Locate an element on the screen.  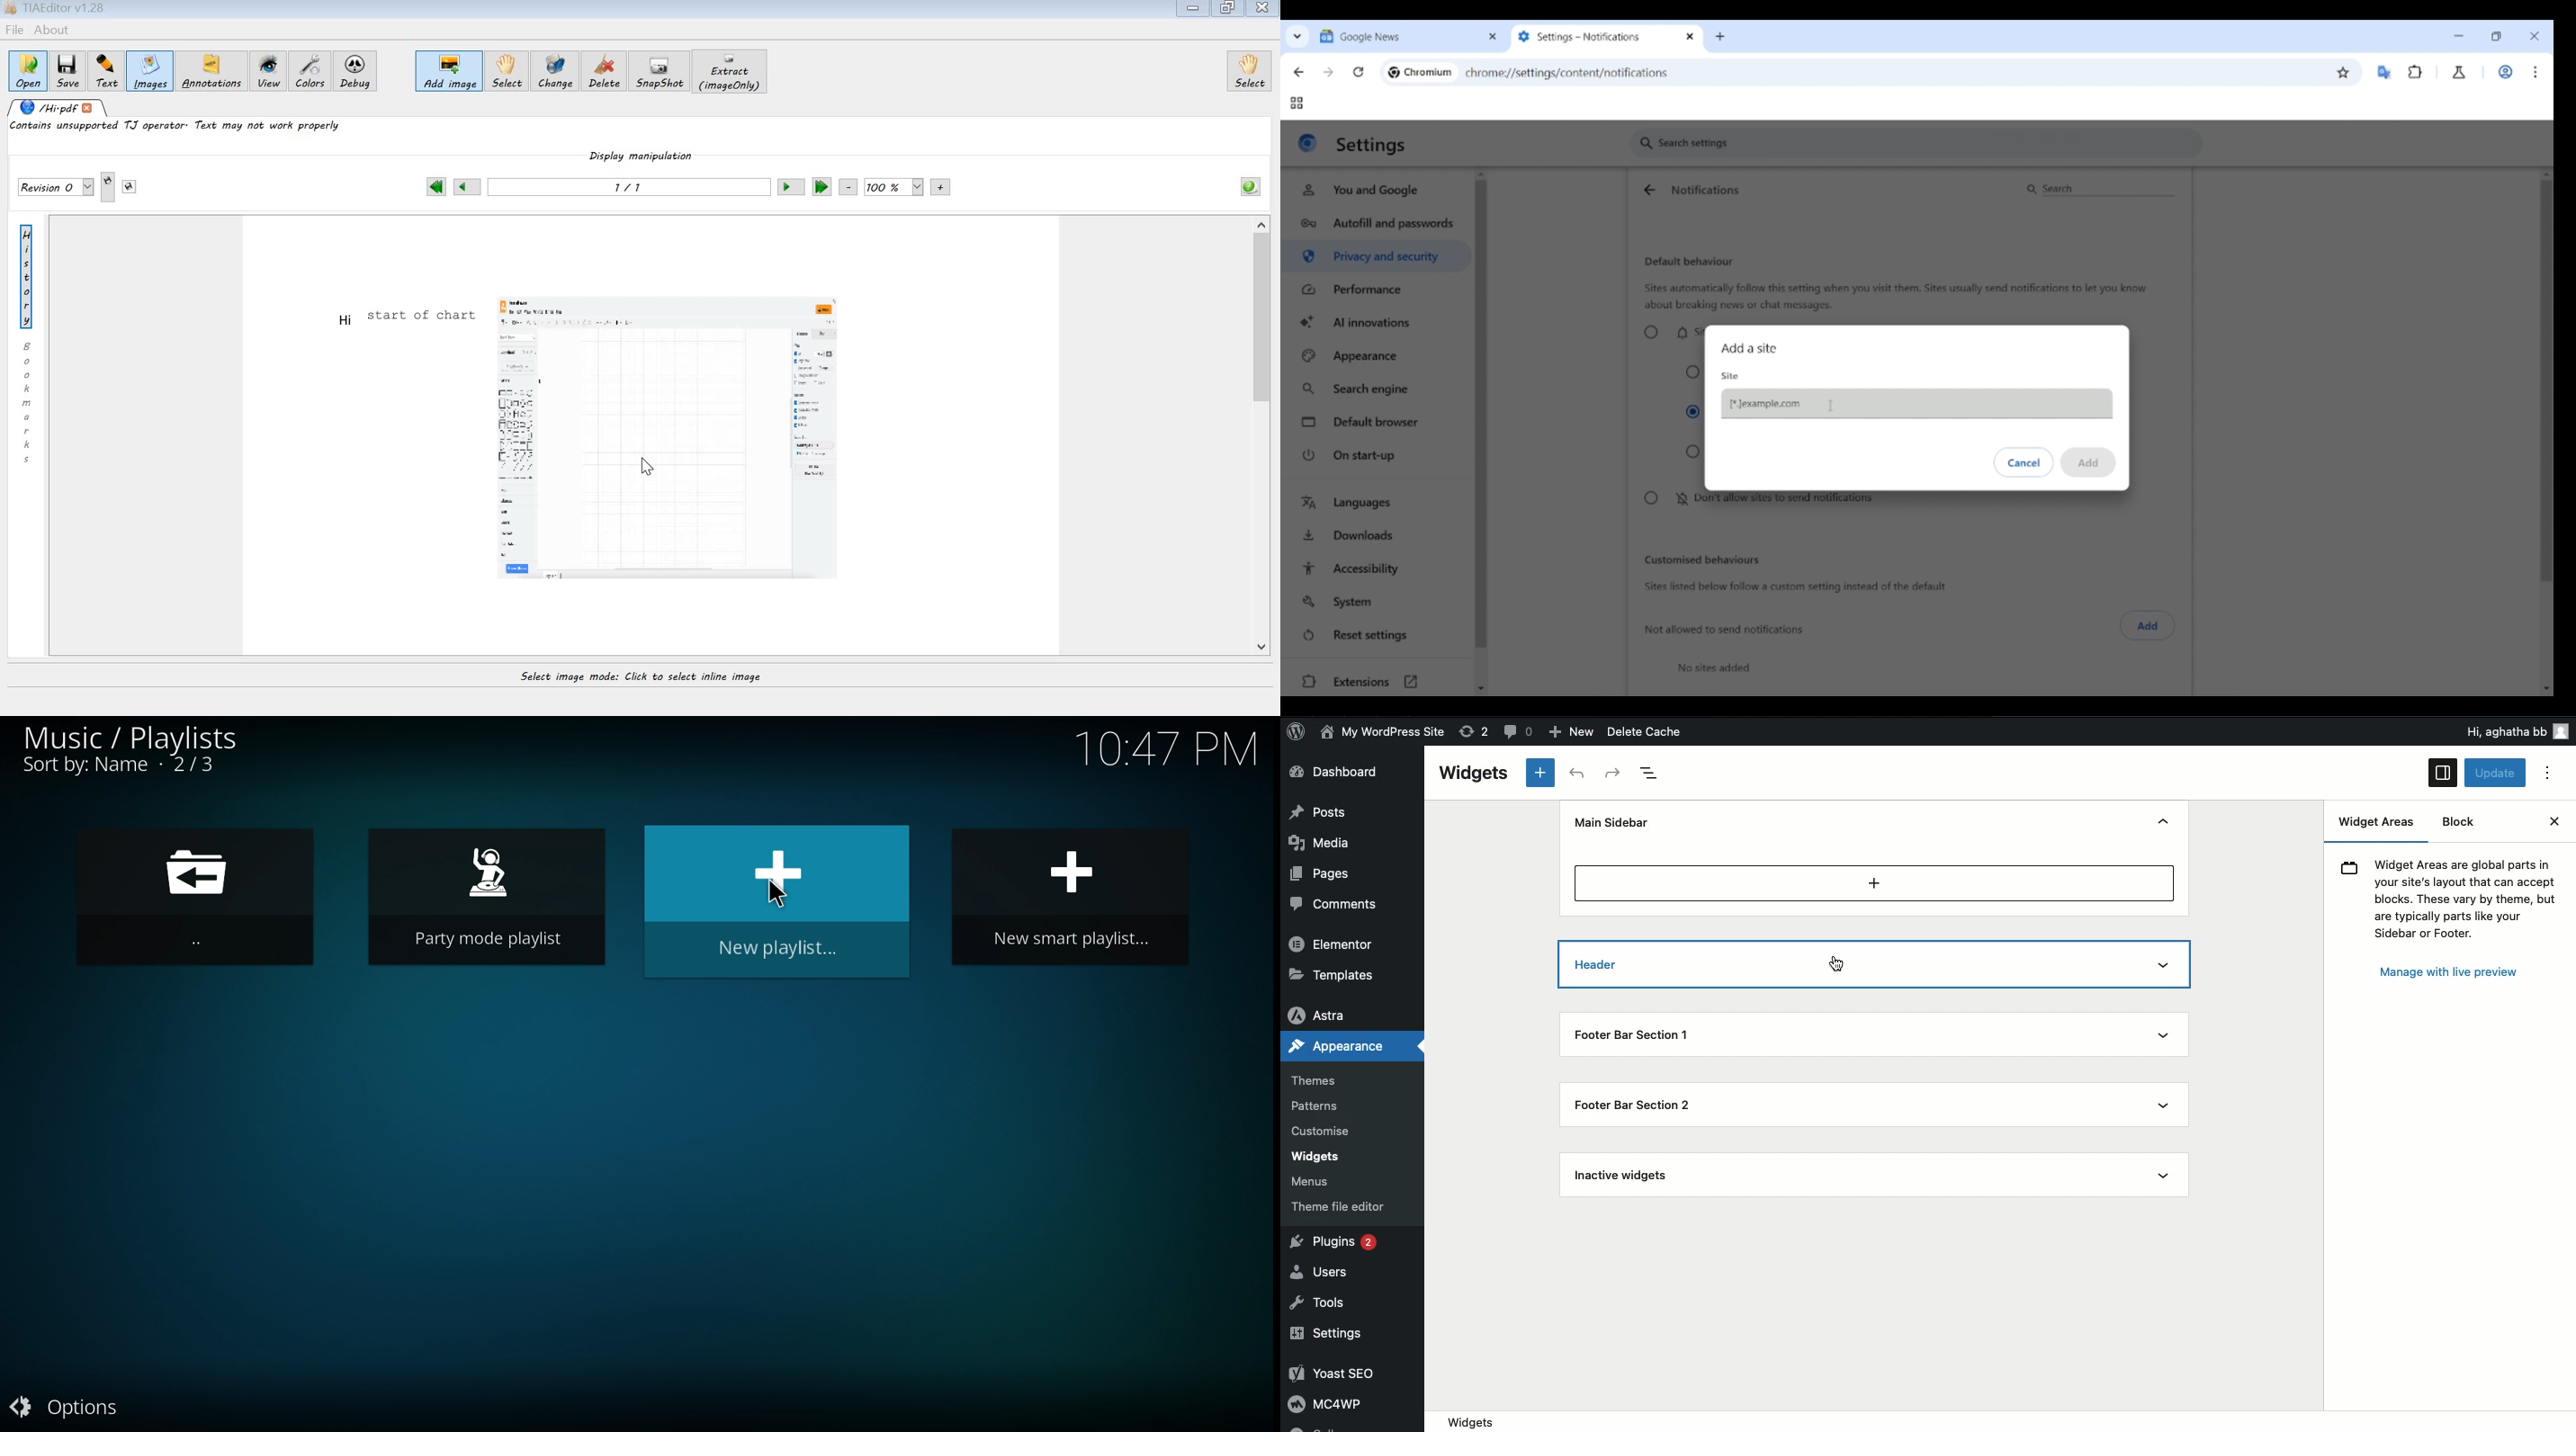
Tab 1 is located at coordinates (1398, 36).